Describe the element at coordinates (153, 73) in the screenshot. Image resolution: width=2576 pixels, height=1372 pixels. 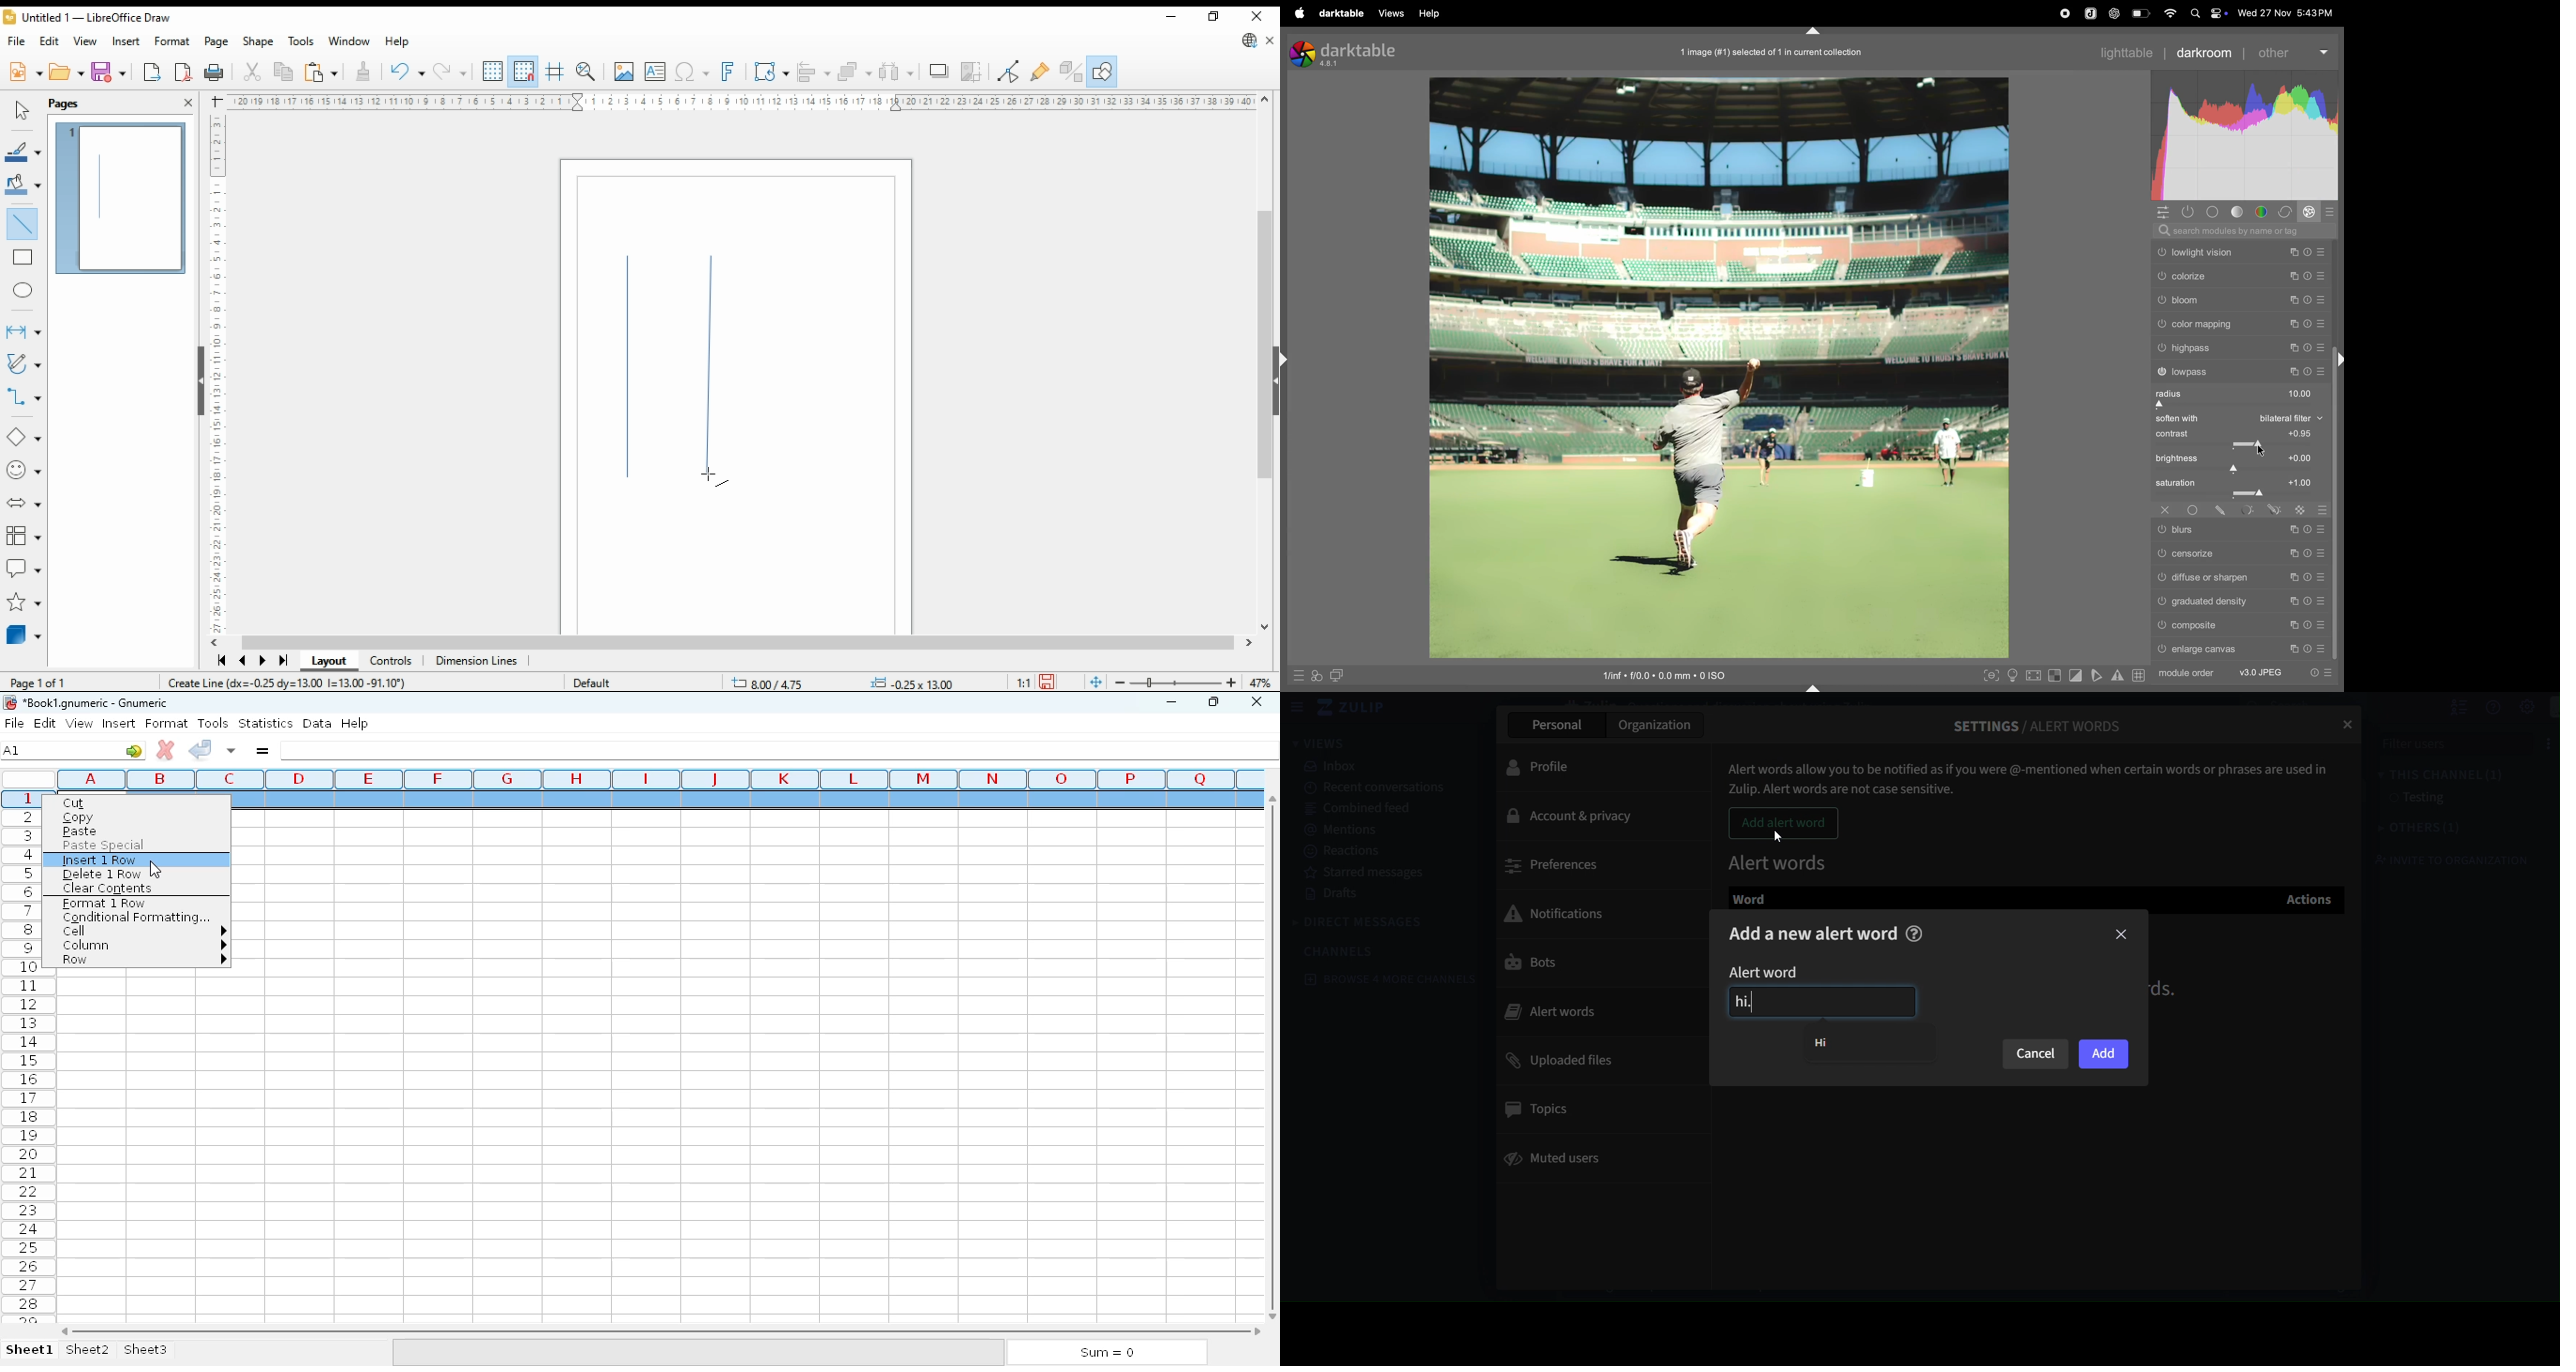
I see `export` at that location.